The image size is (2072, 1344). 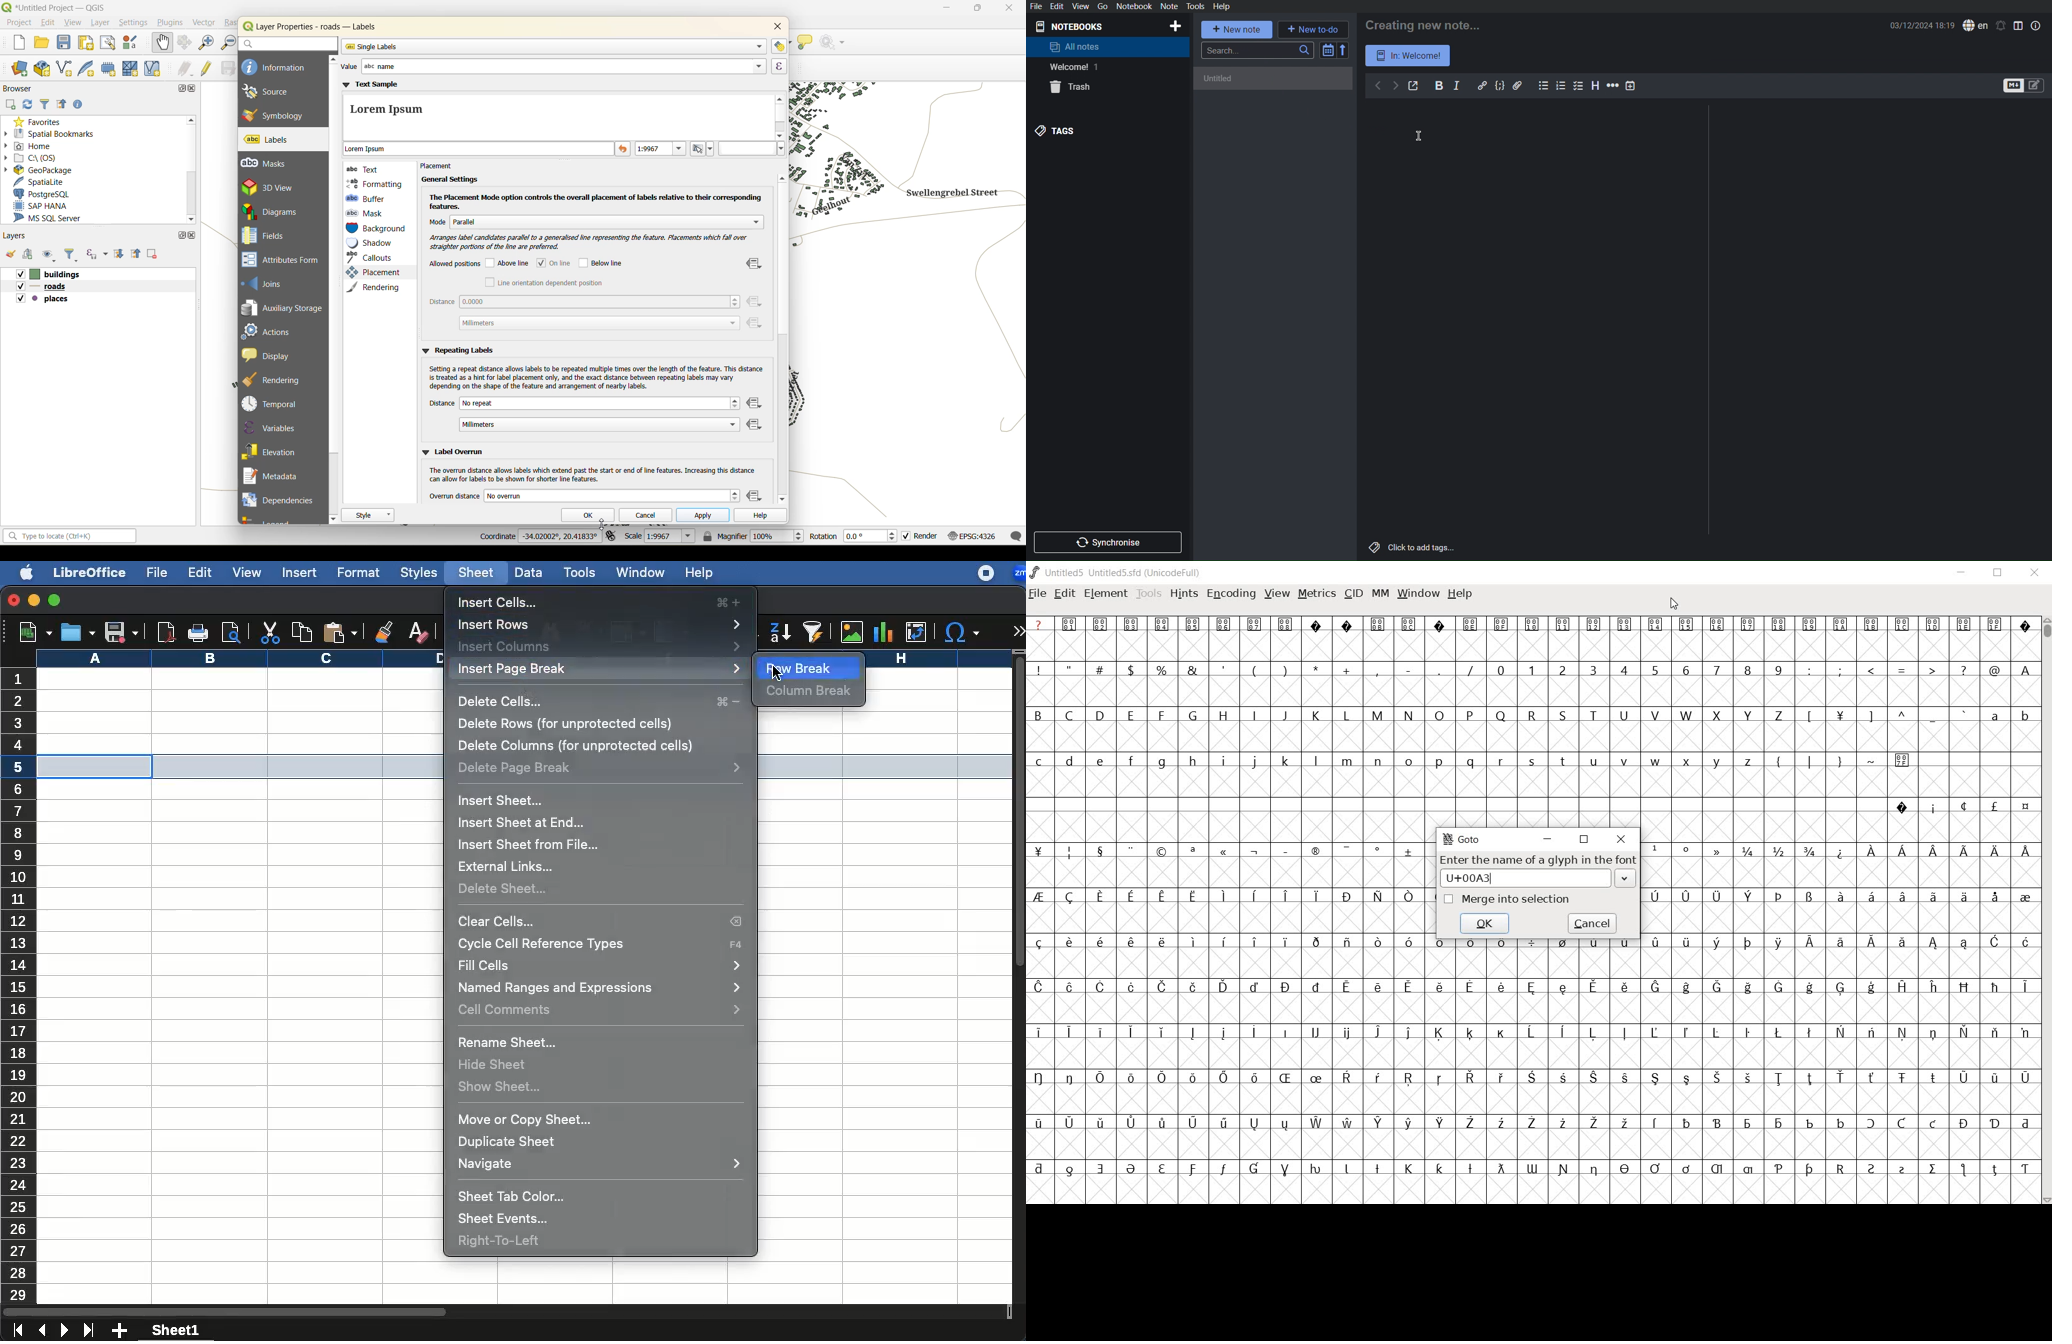 What do you see at coordinates (1923, 25) in the screenshot?
I see `Date and Time` at bounding box center [1923, 25].